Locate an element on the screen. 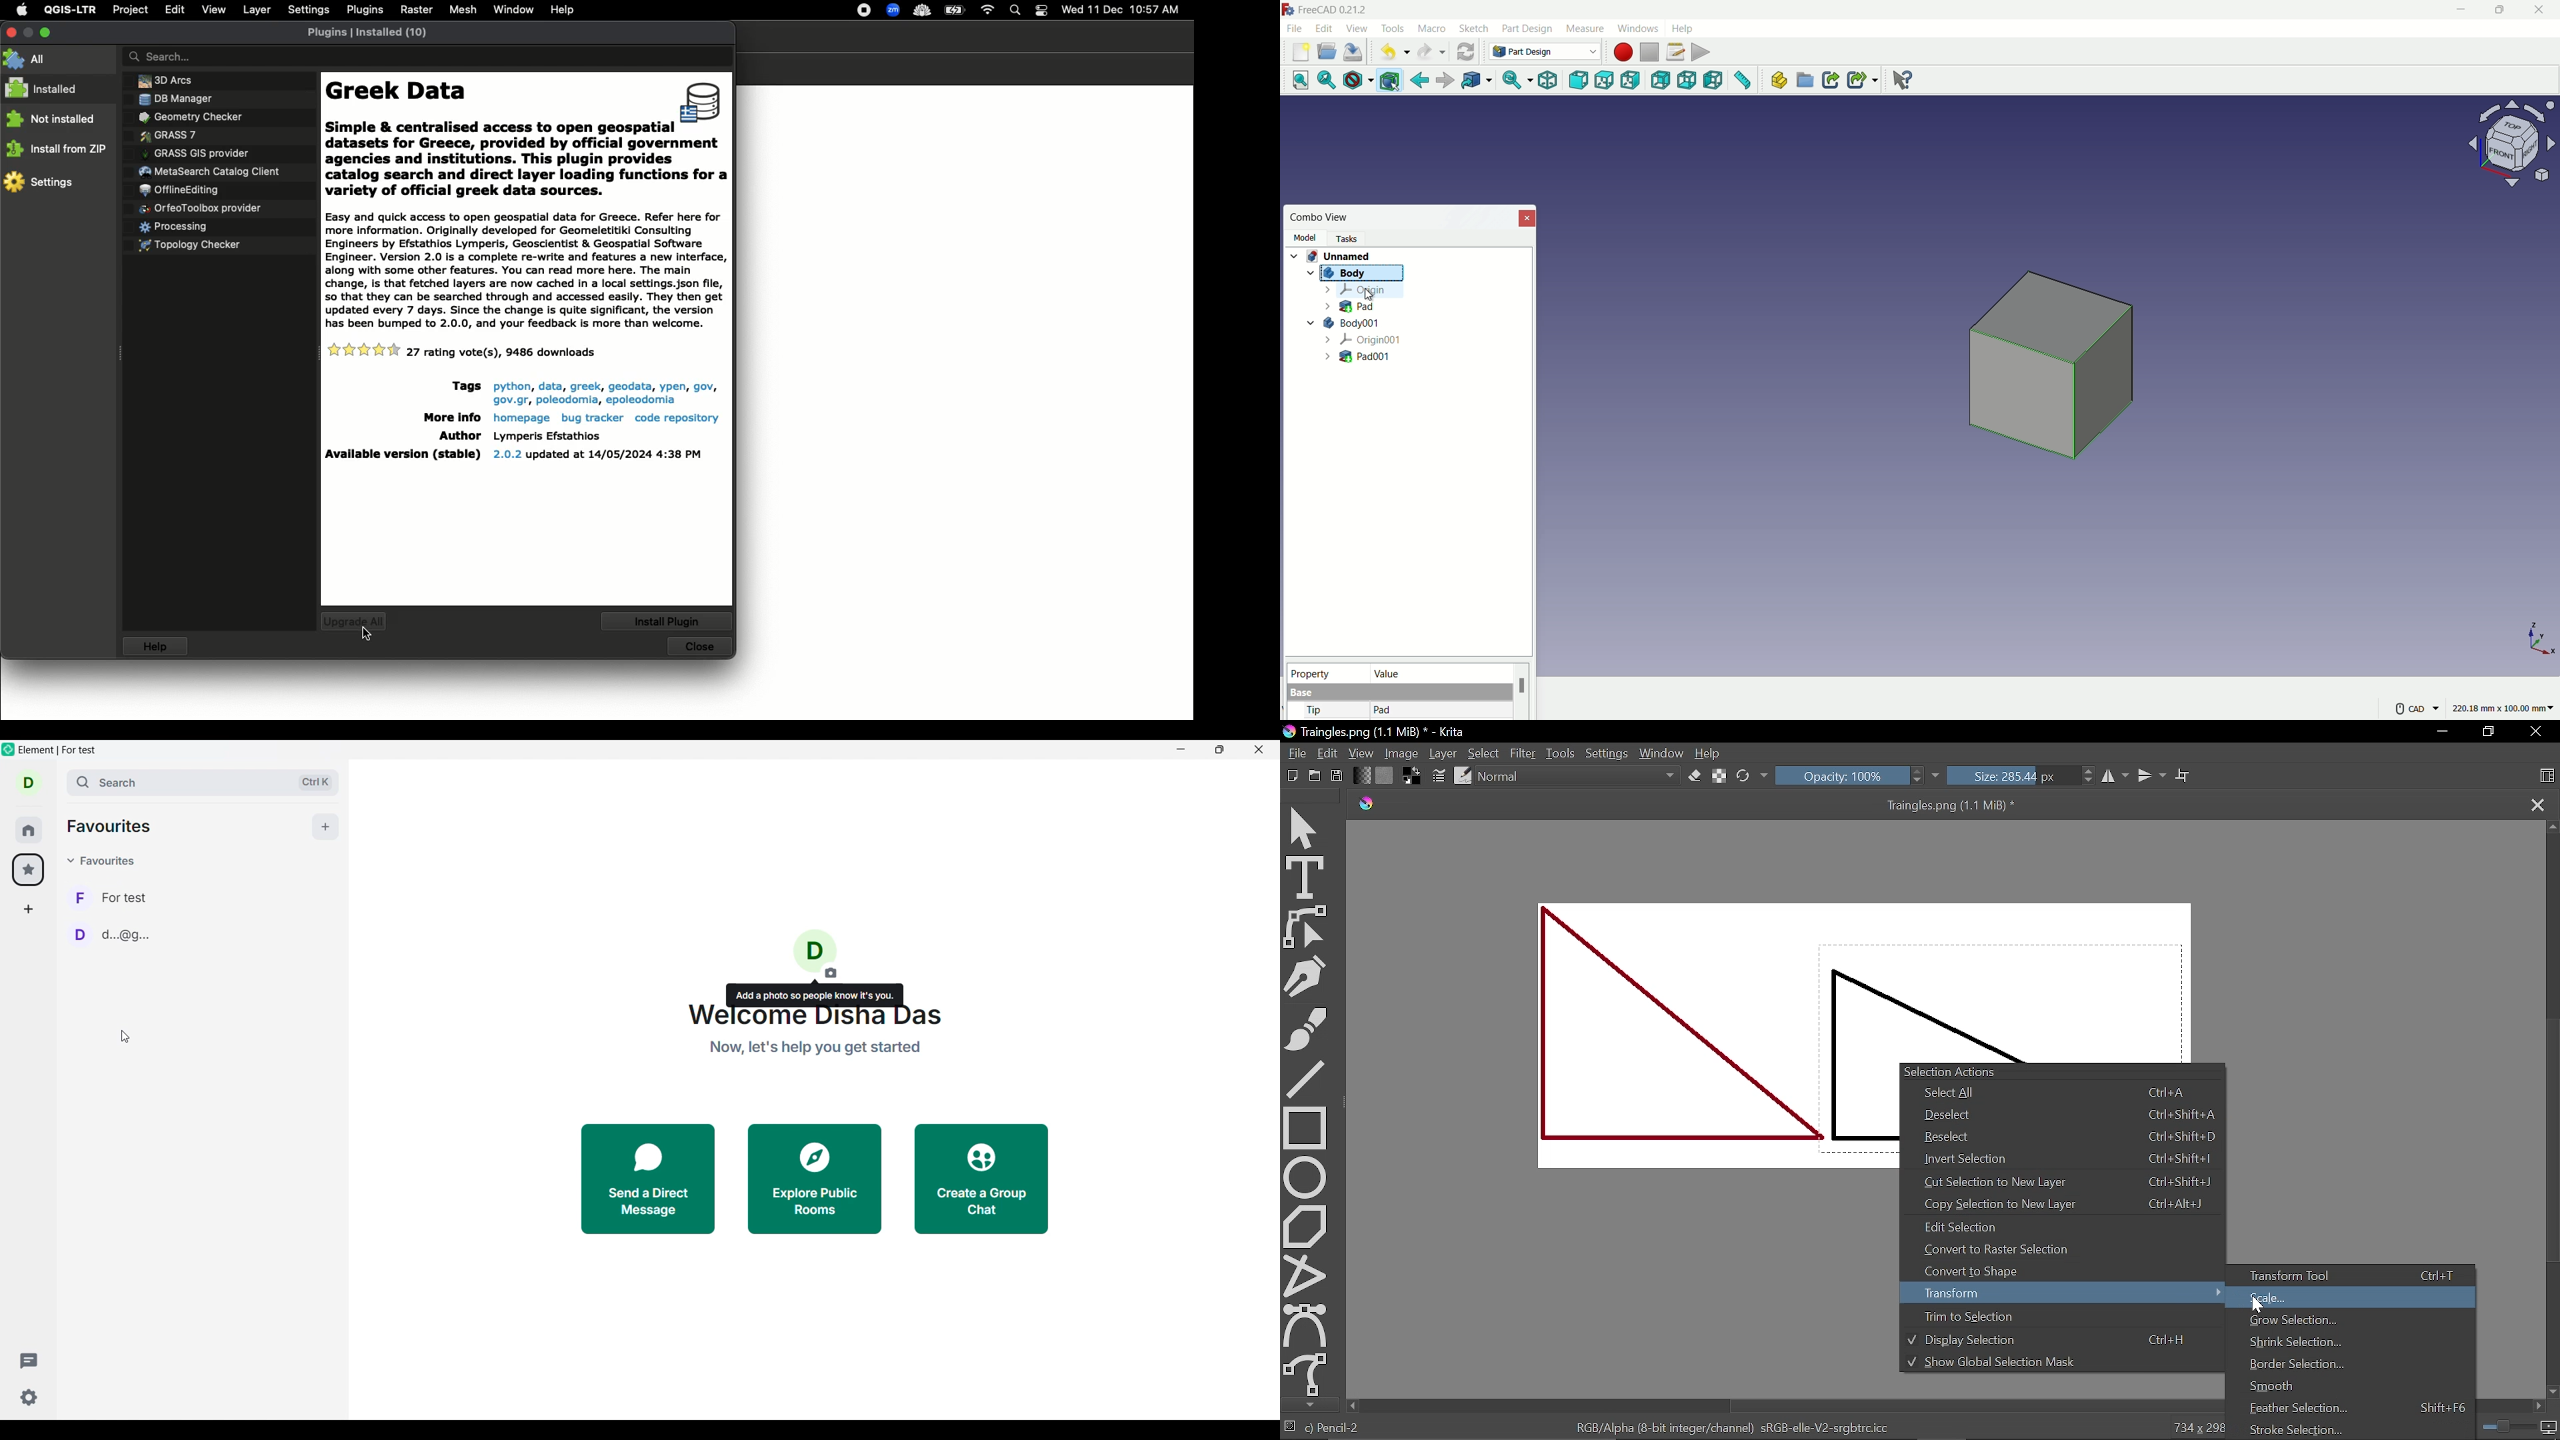  macro is located at coordinates (1433, 29).